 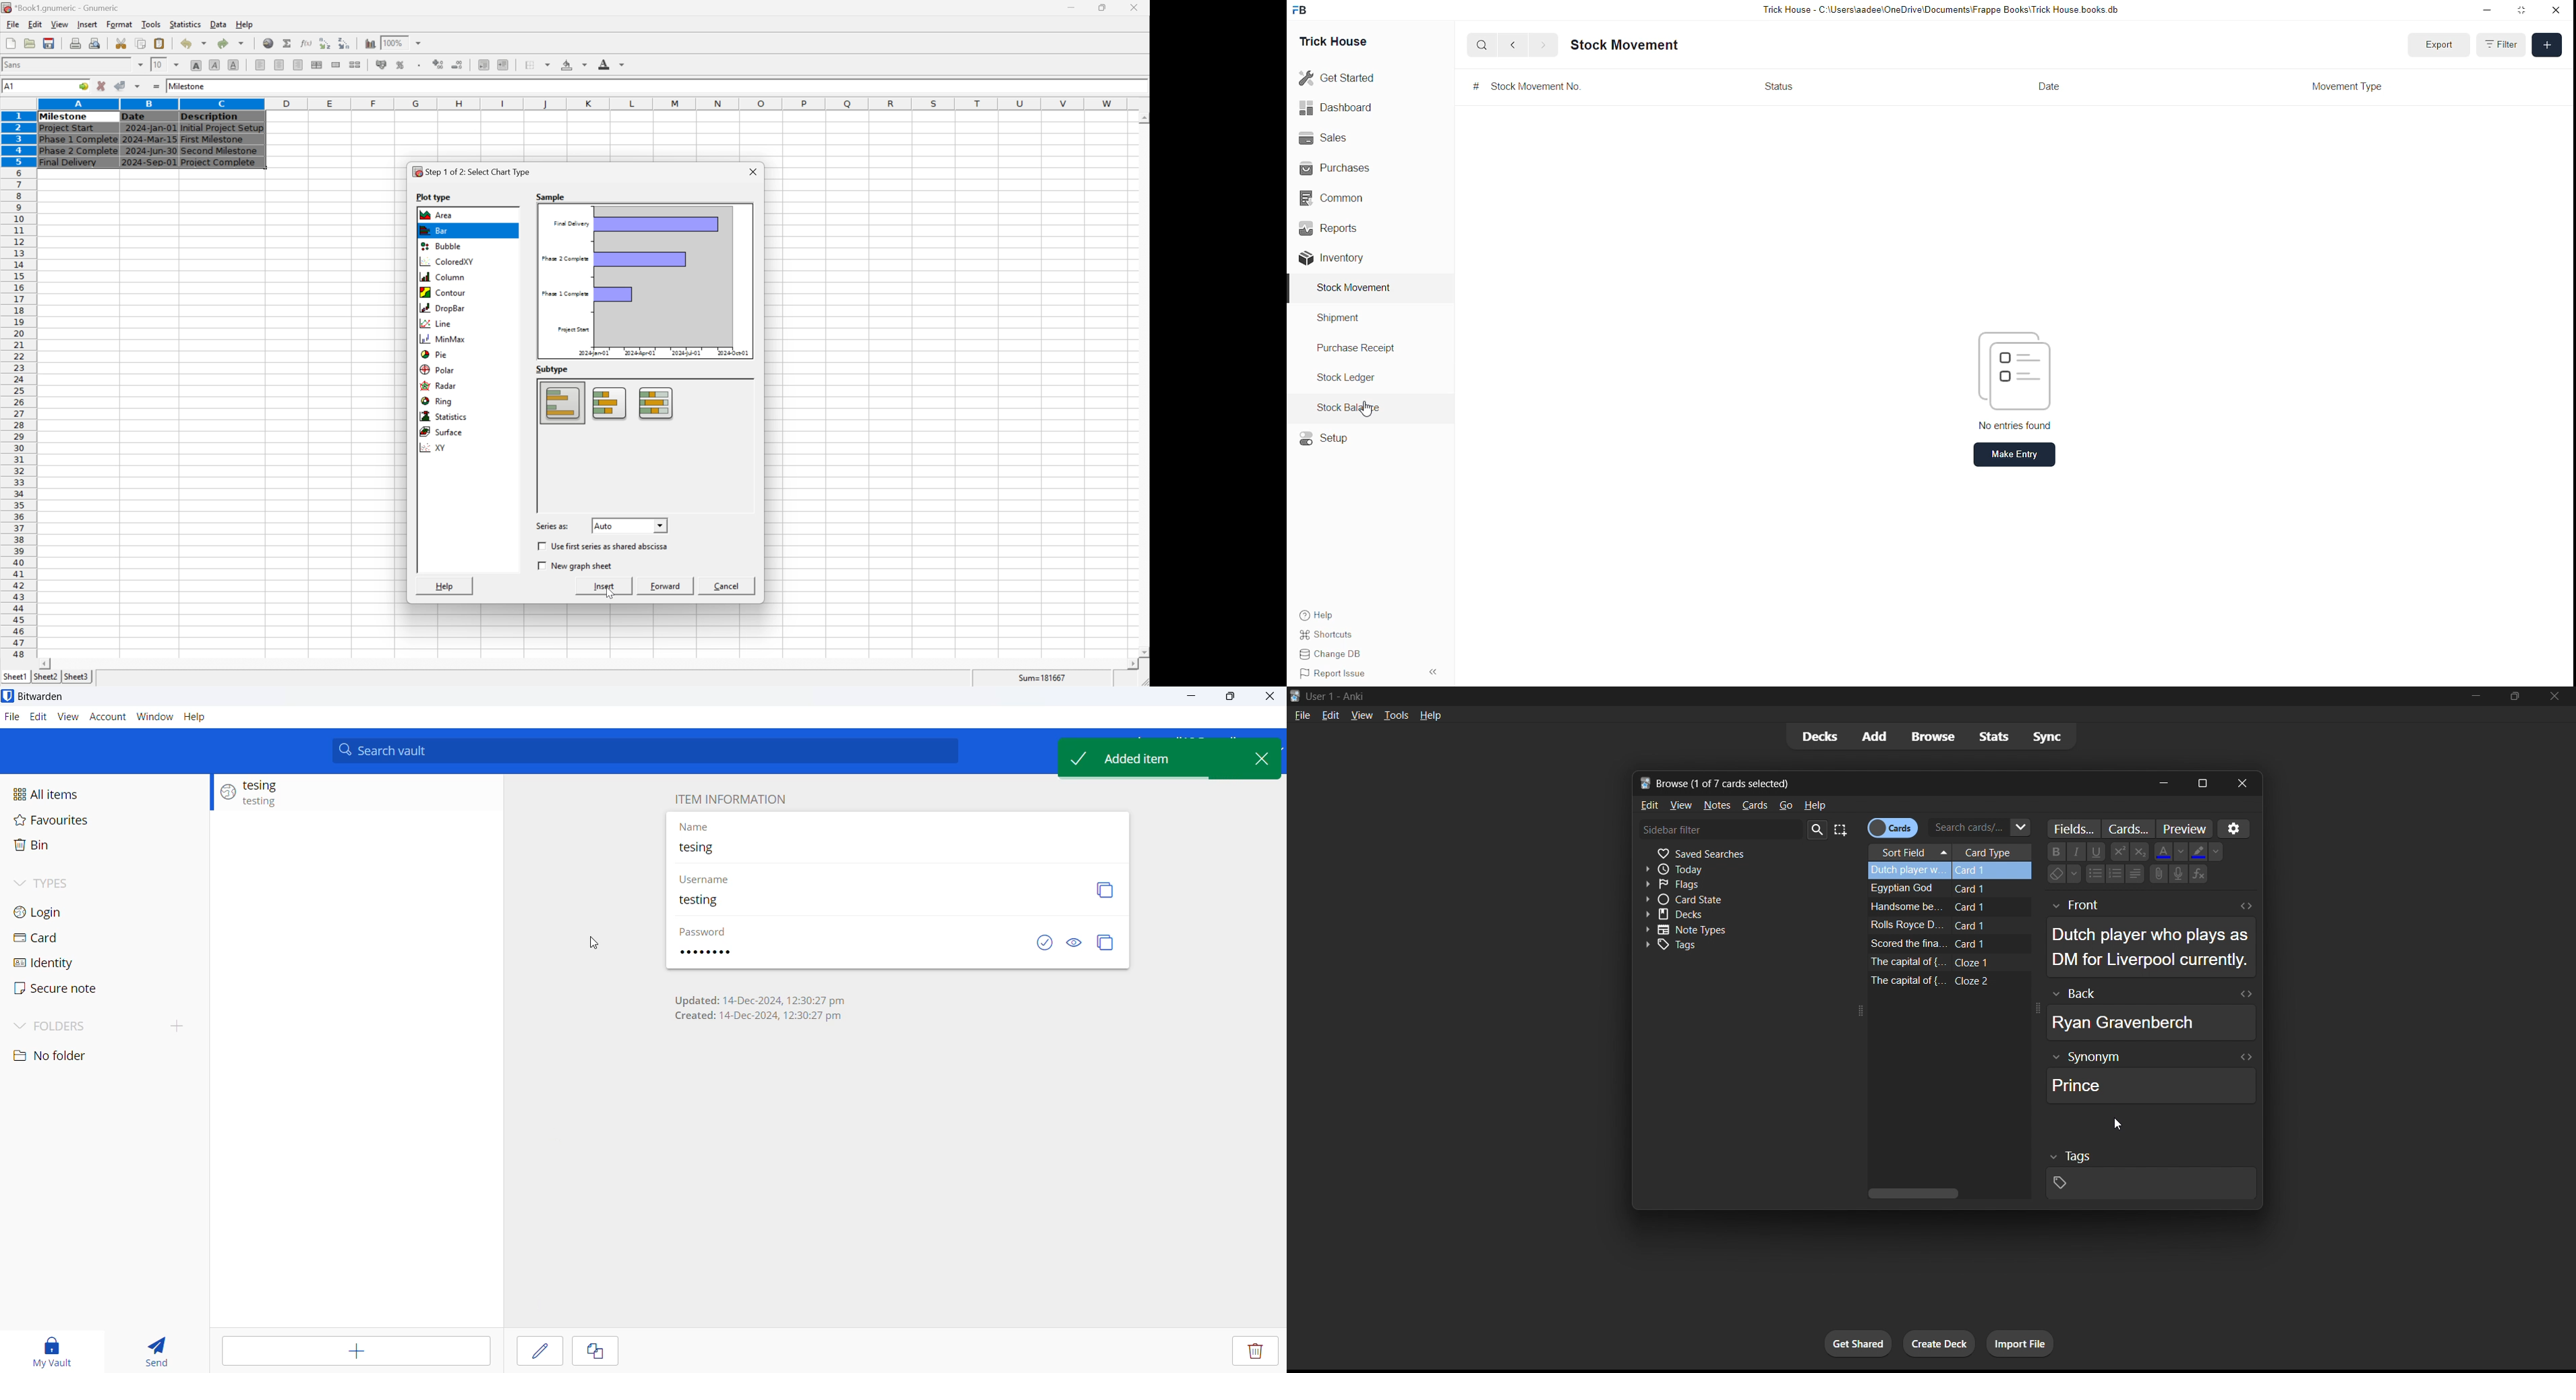 What do you see at coordinates (2149, 1077) in the screenshot?
I see `synonym field data ` at bounding box center [2149, 1077].